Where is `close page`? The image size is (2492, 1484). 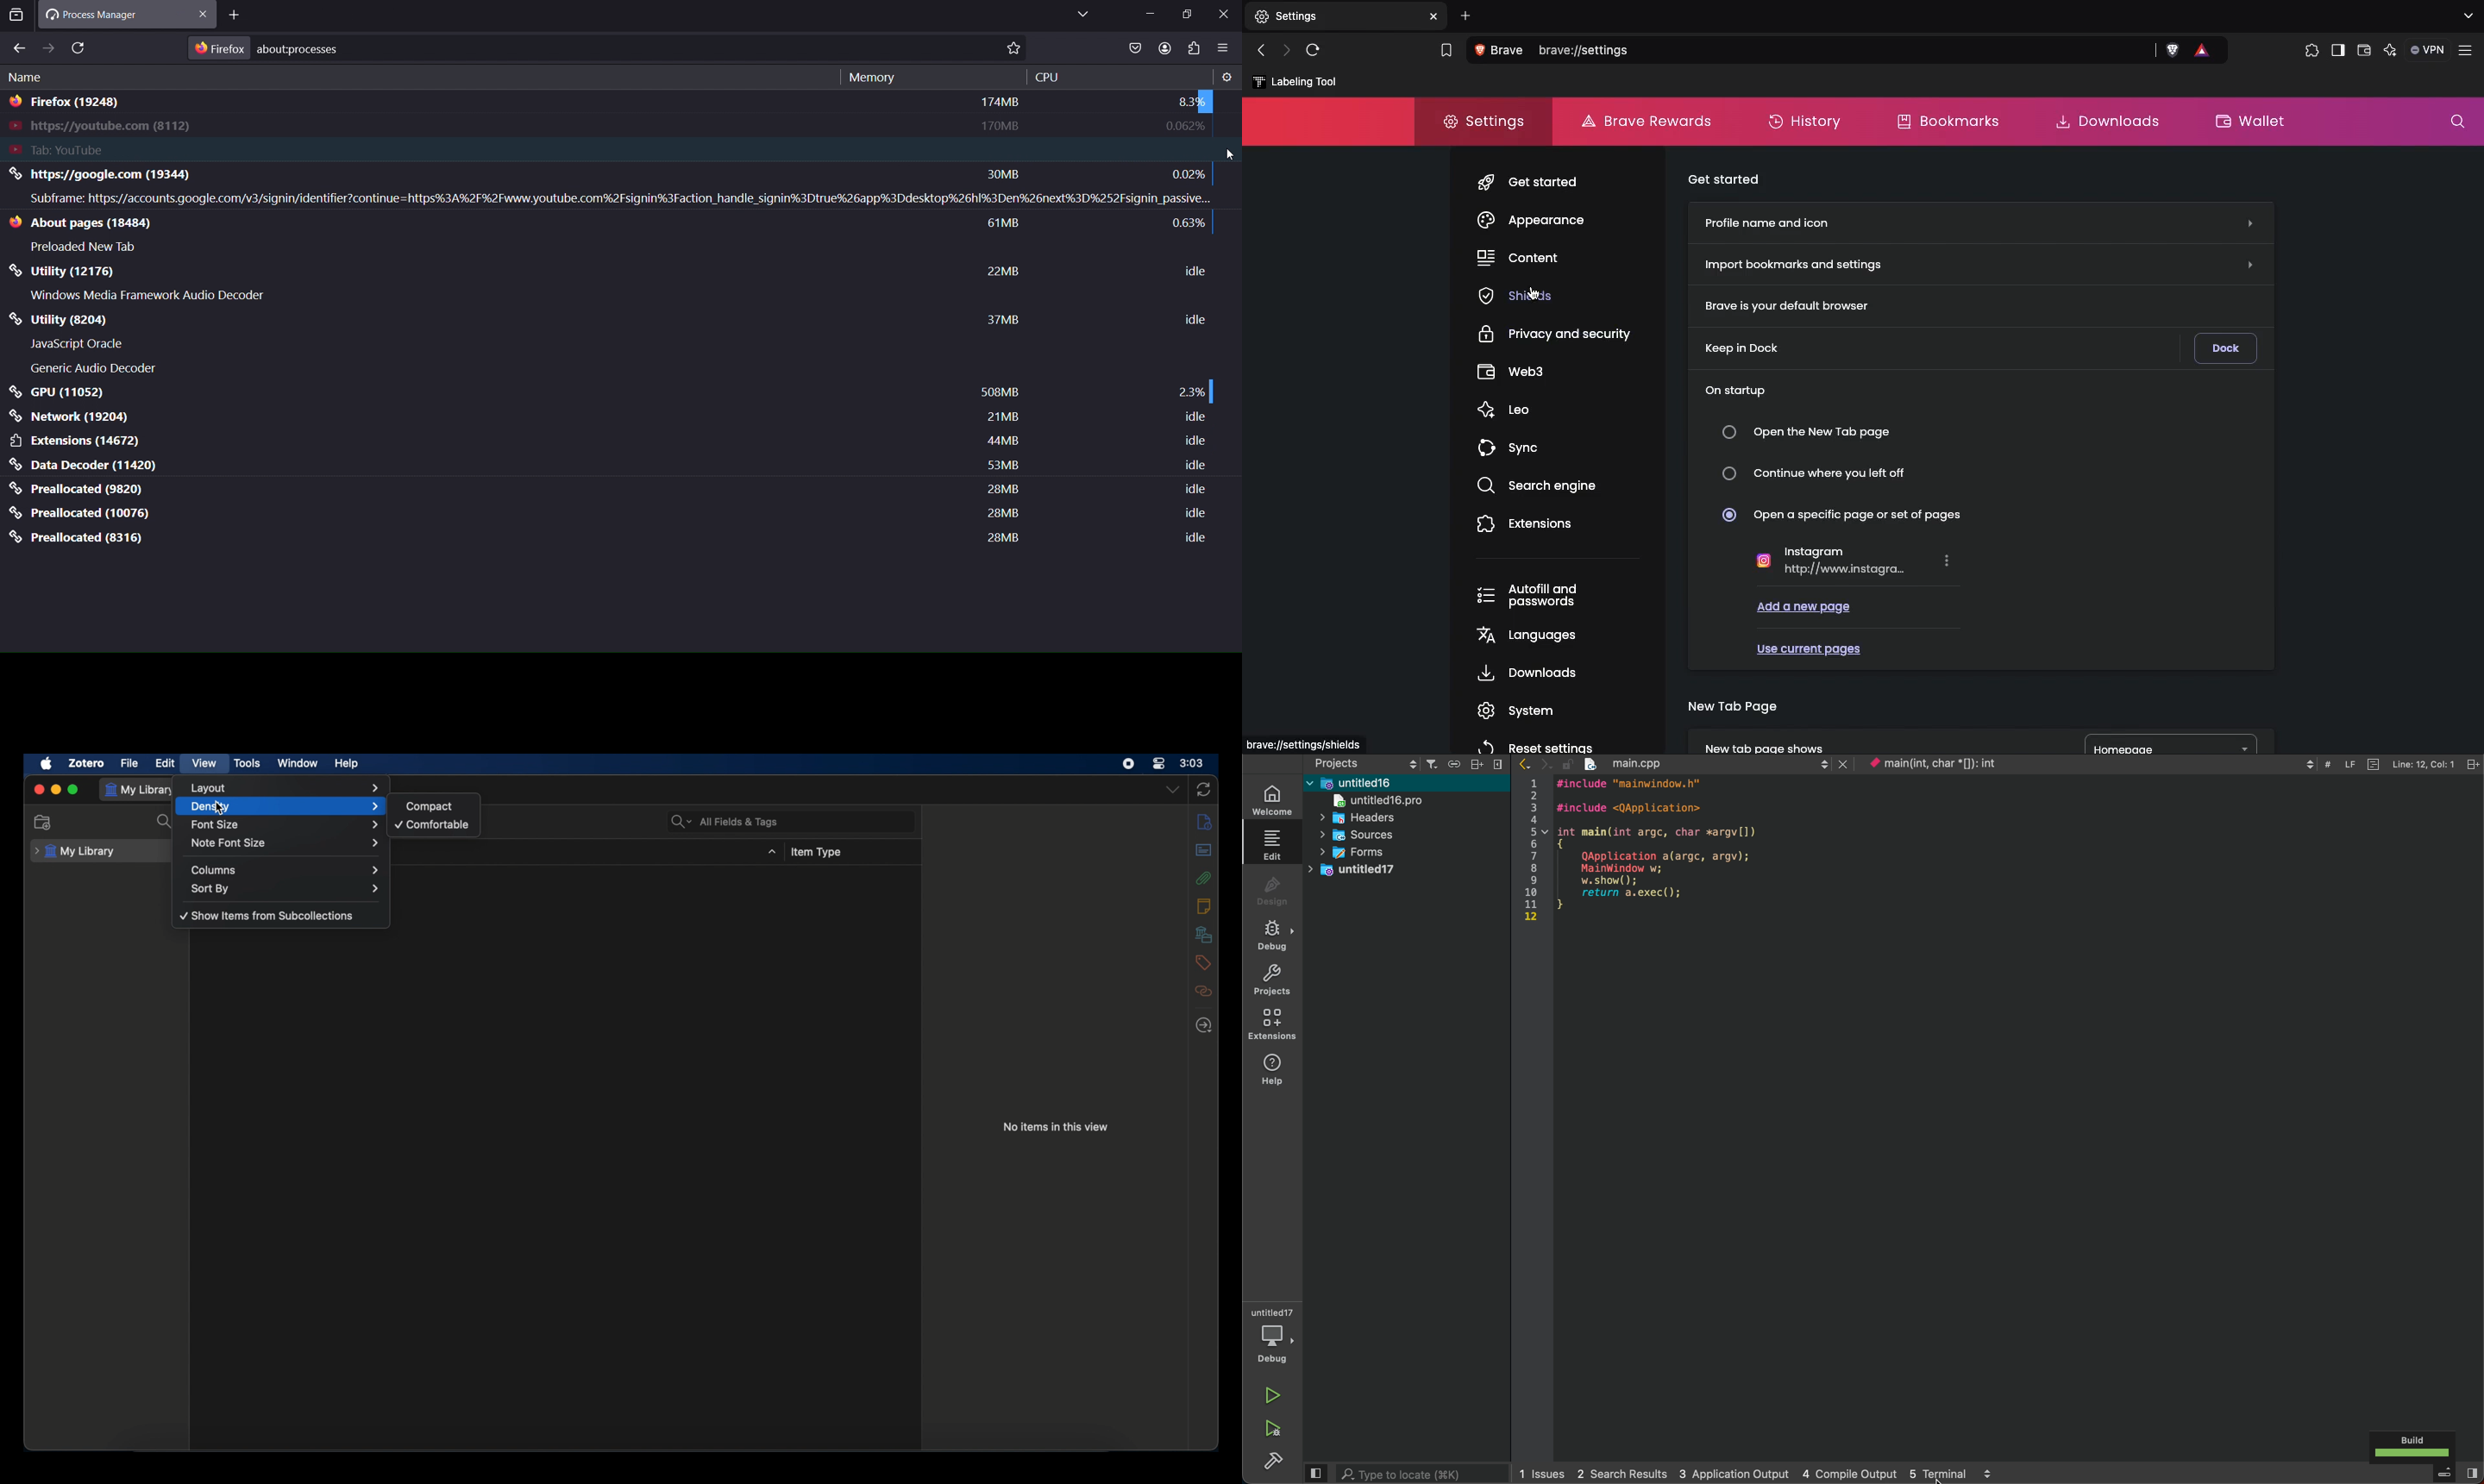 close page is located at coordinates (206, 14).